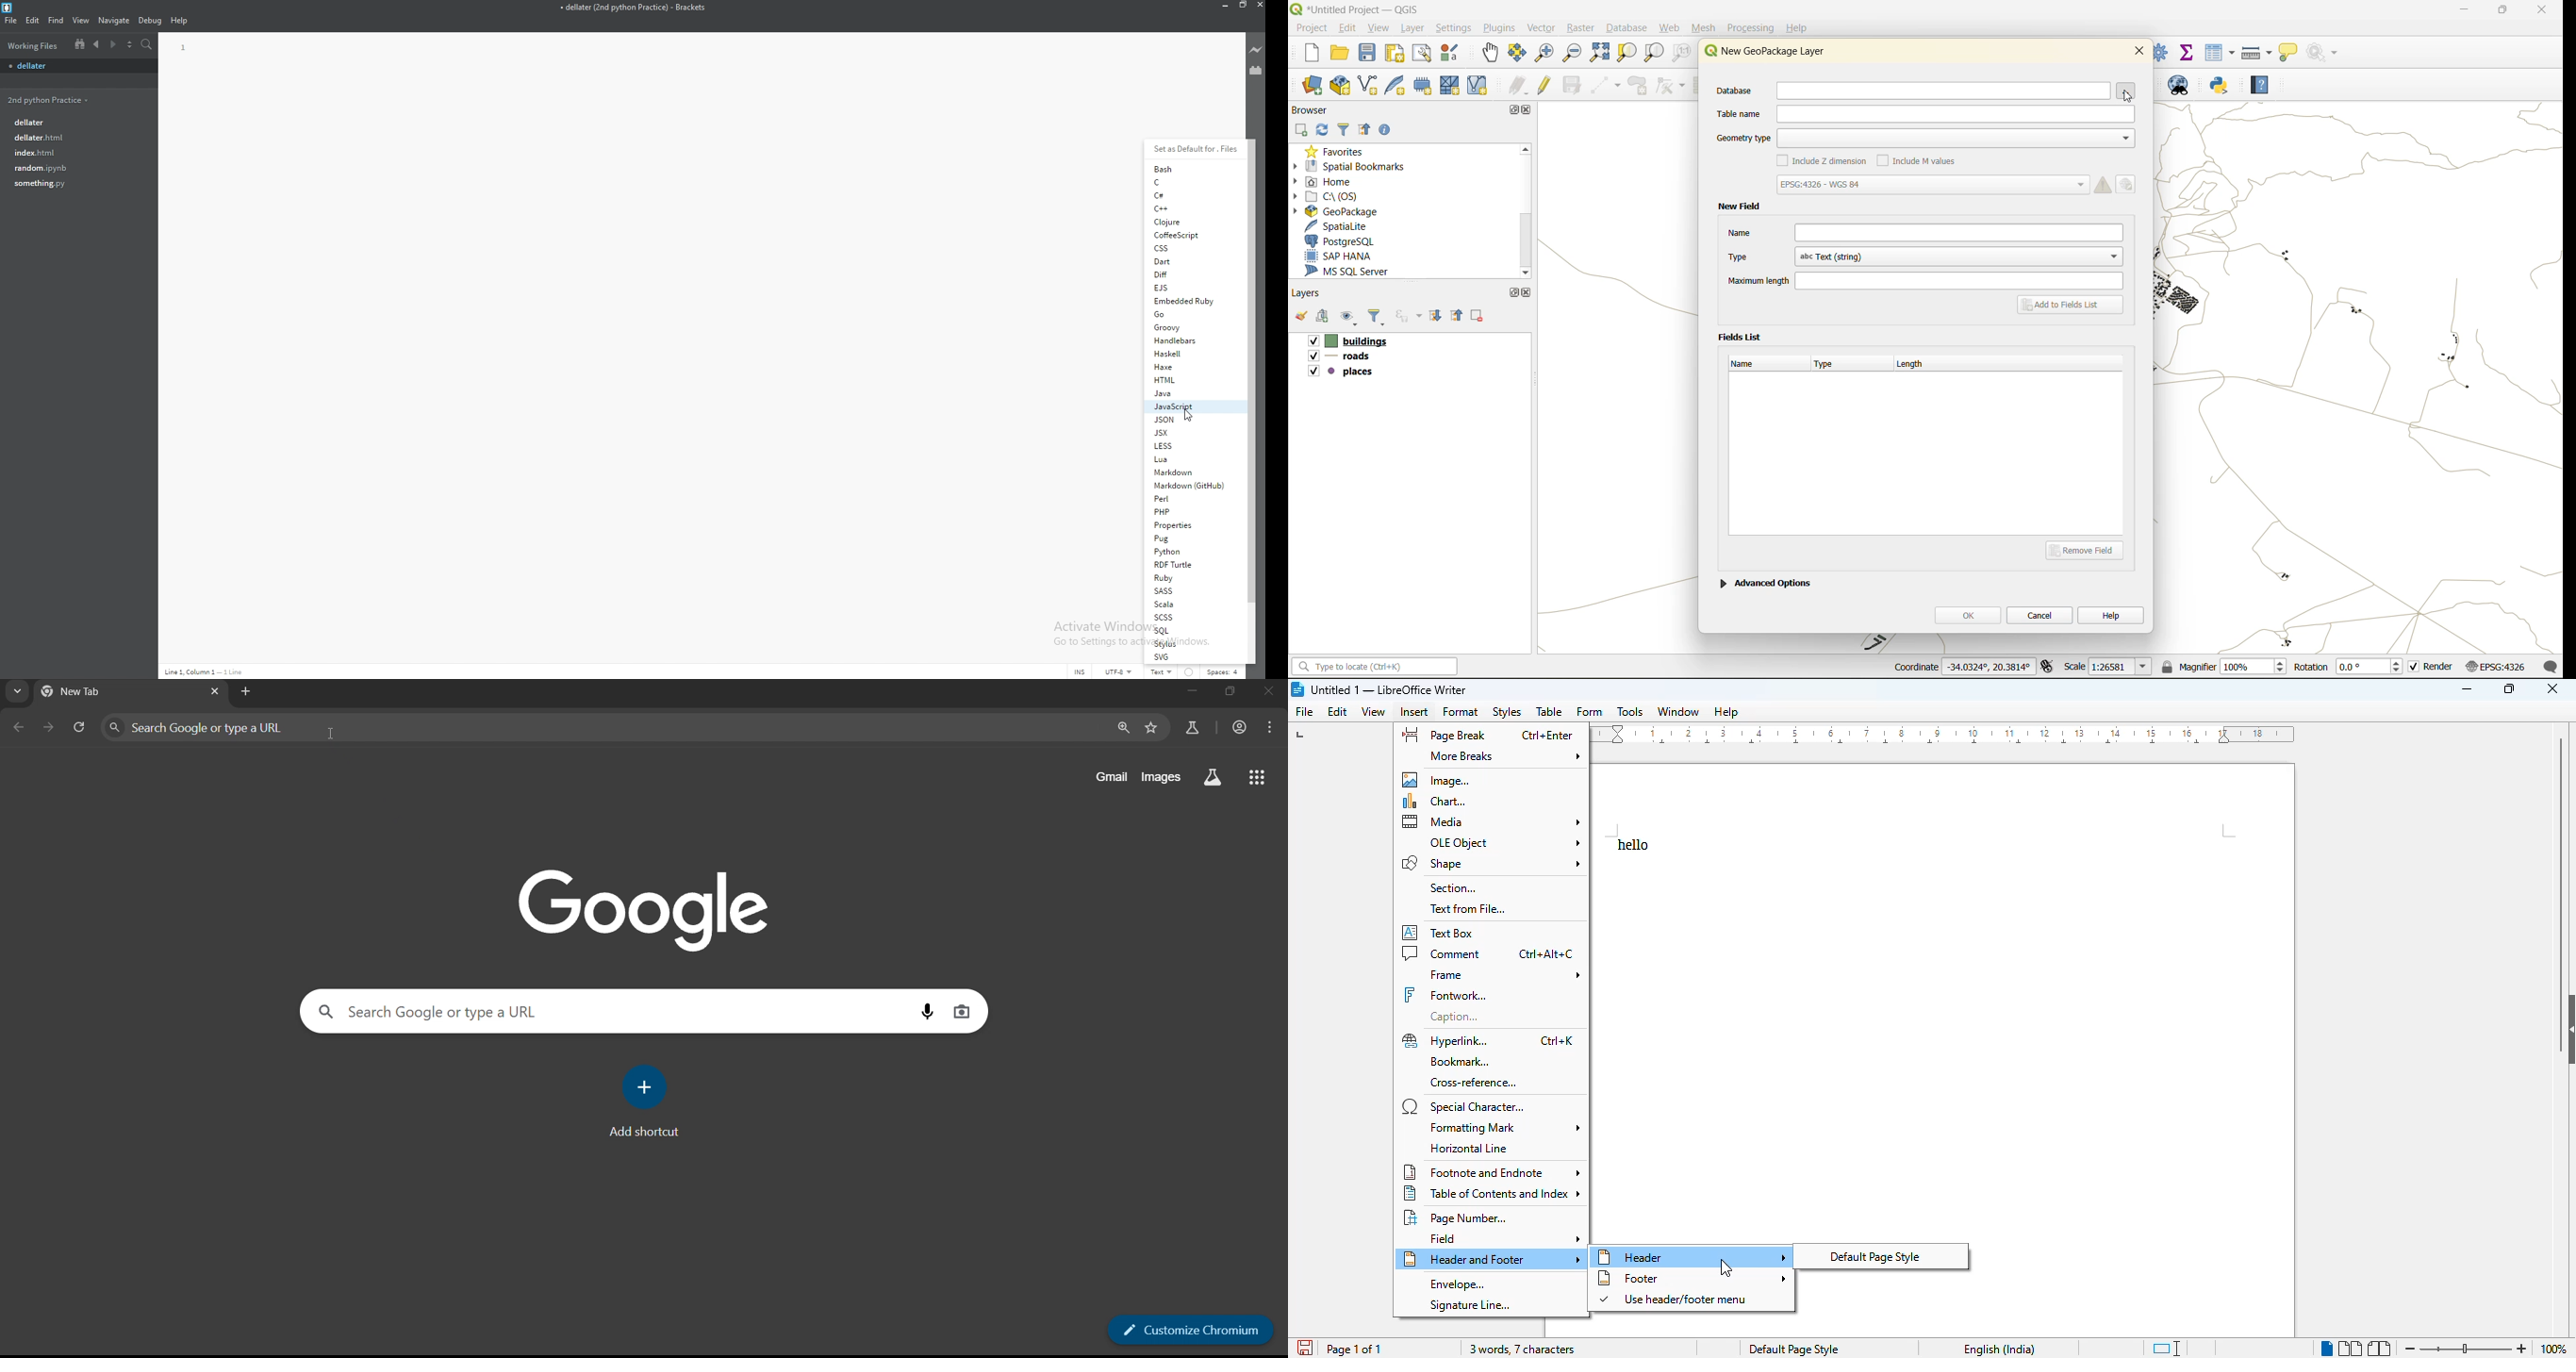 The height and width of the screenshot is (1372, 2576). Describe the element at coordinates (2511, 689) in the screenshot. I see `maximize` at that location.